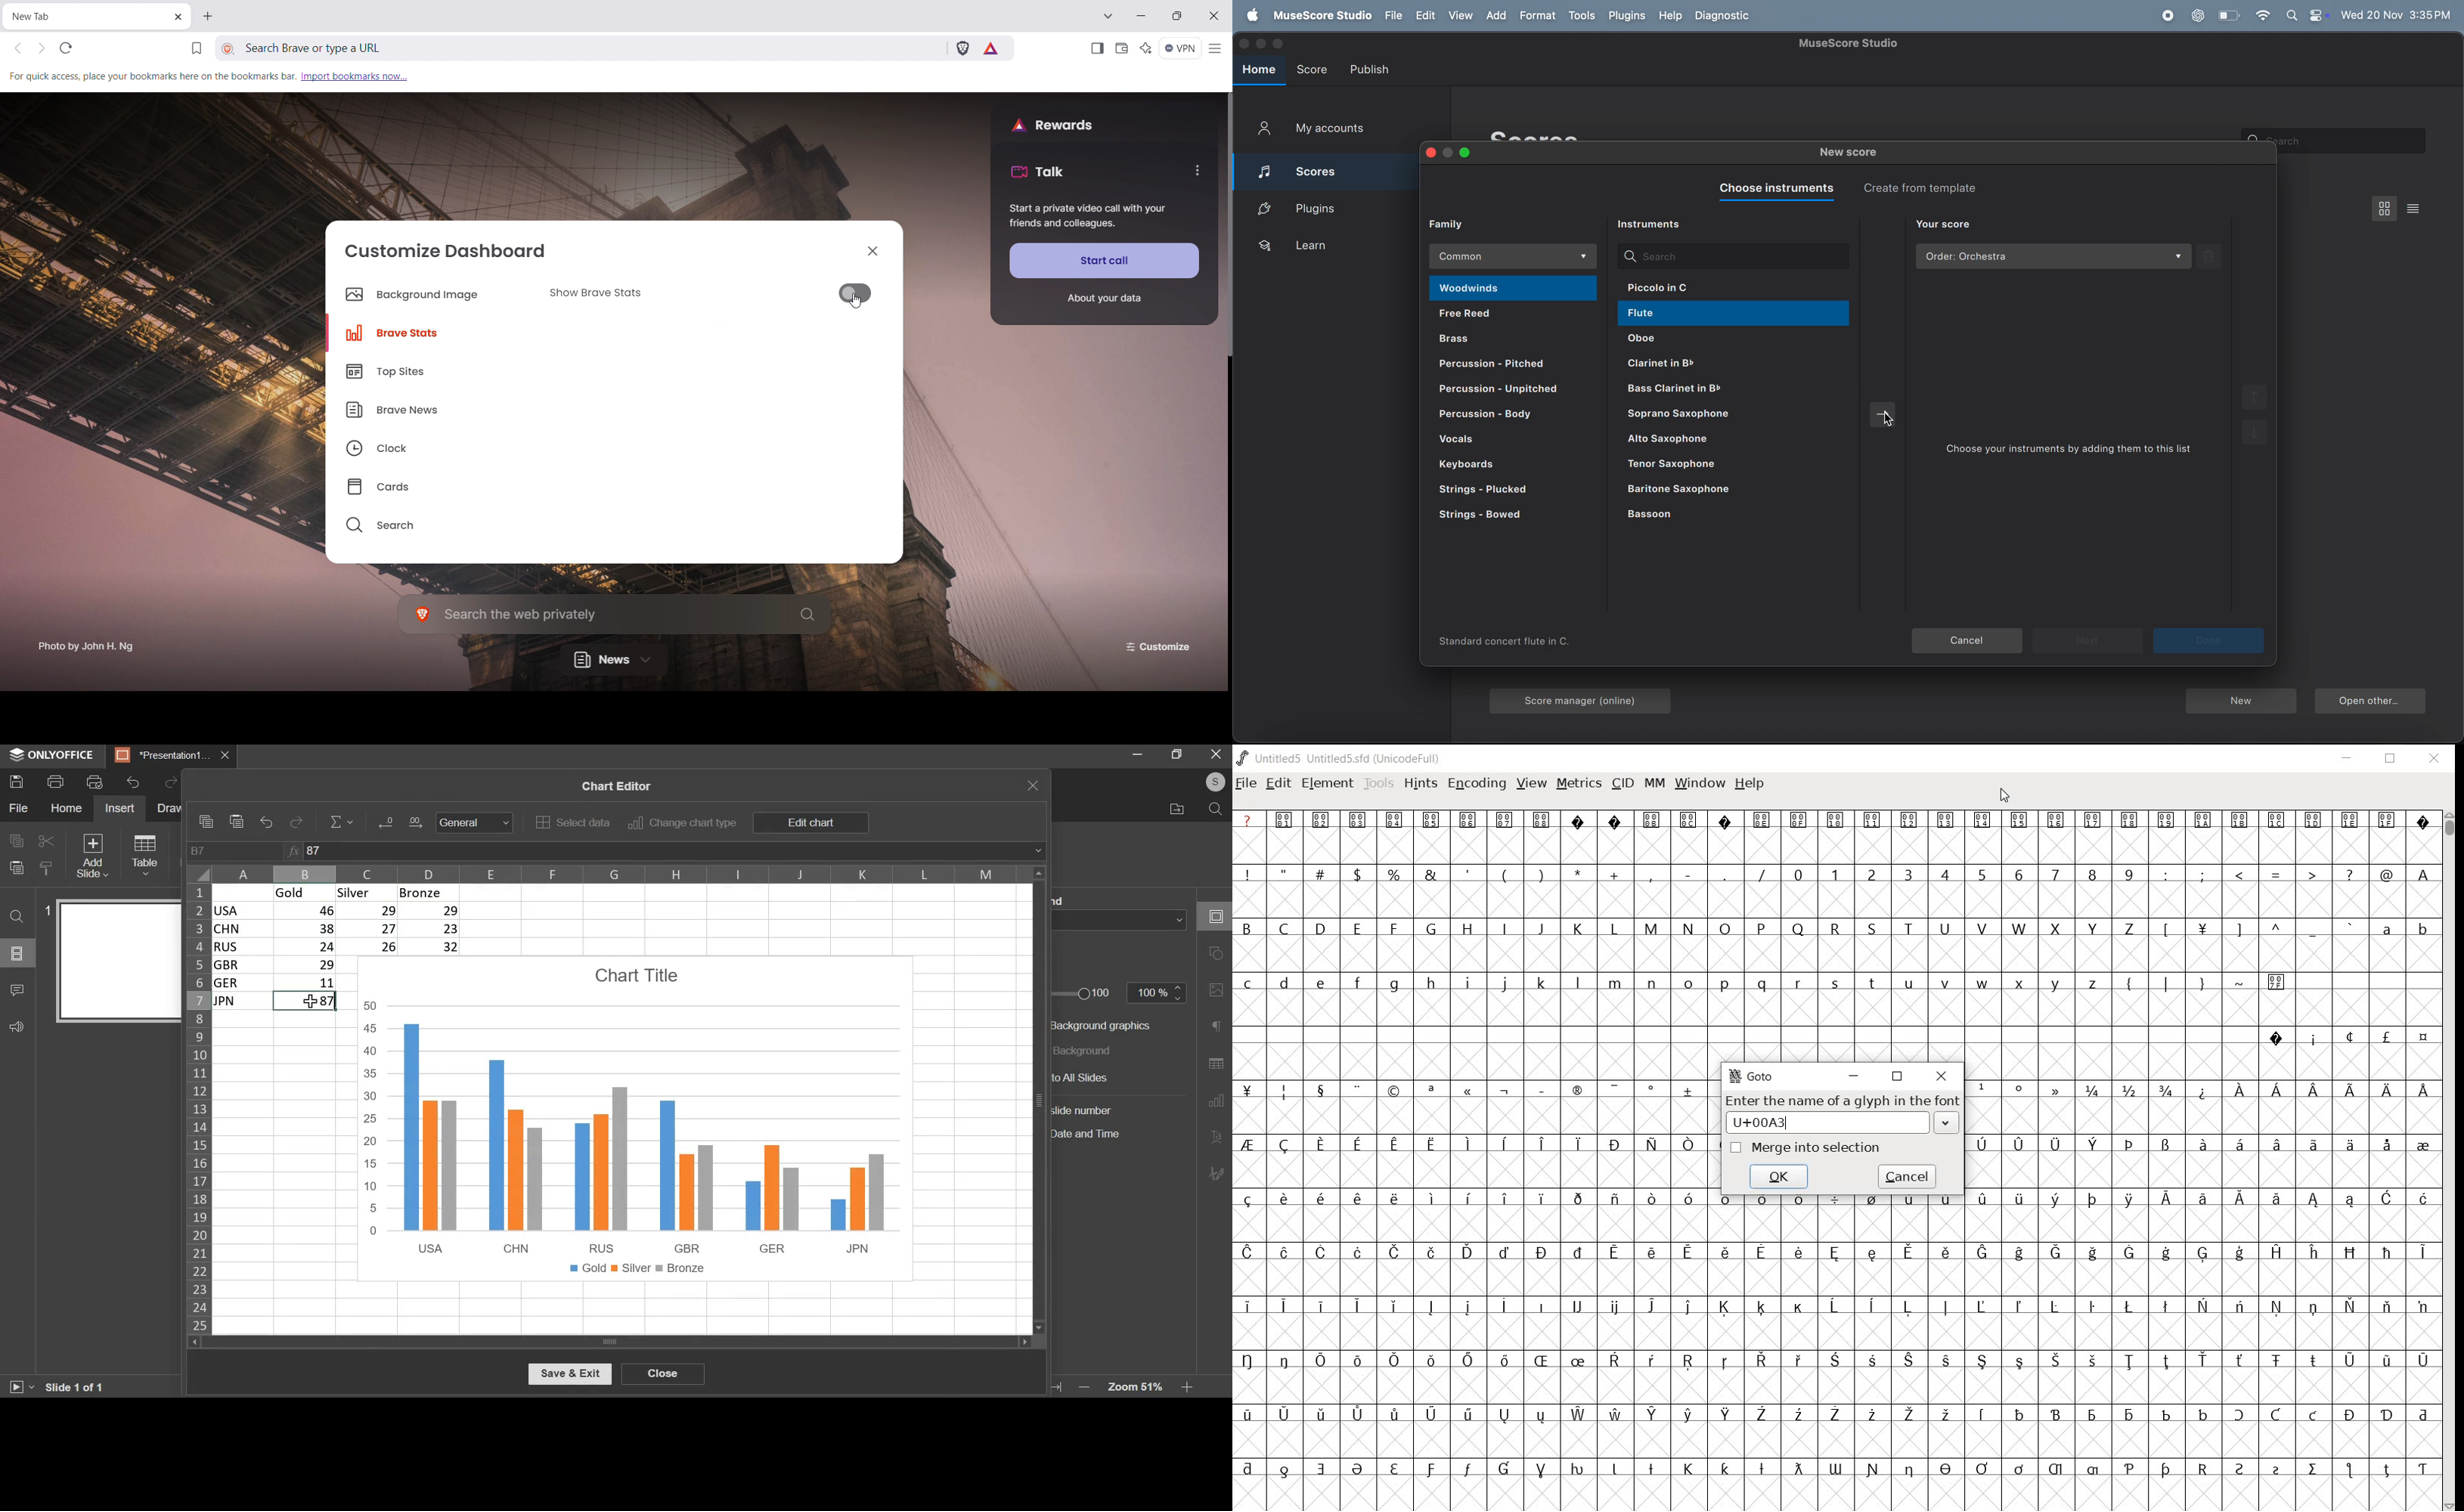  What do you see at coordinates (1286, 1468) in the screenshot?
I see `Symbol` at bounding box center [1286, 1468].